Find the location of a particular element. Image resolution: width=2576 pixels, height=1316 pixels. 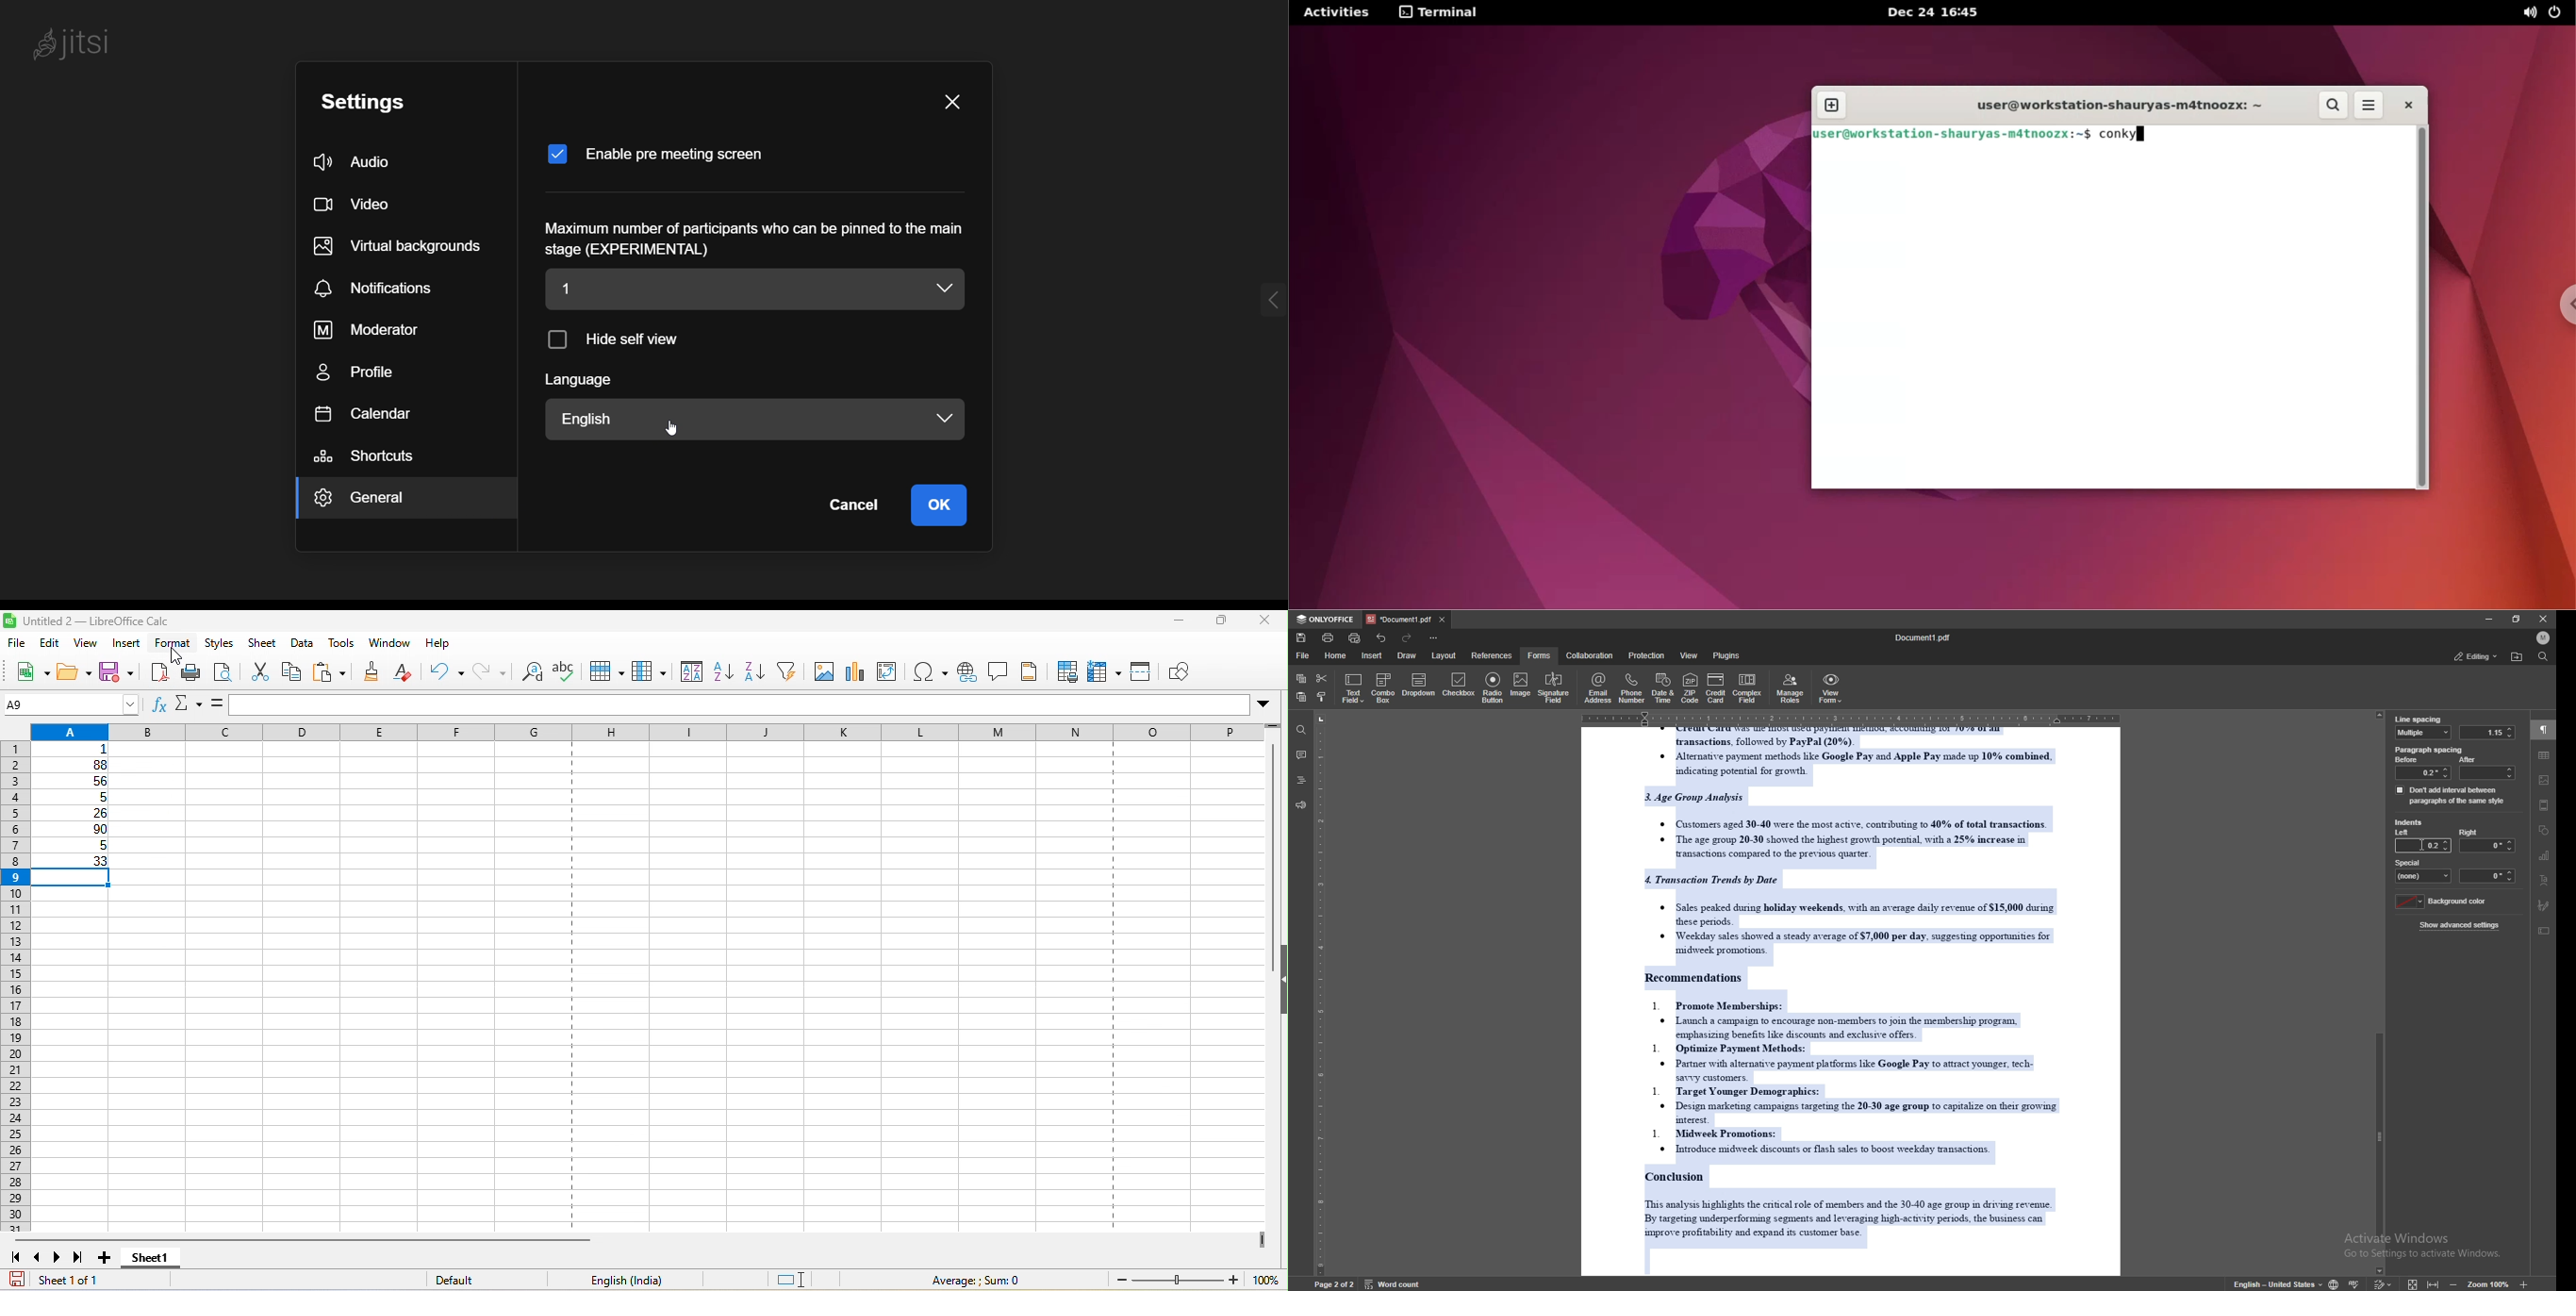

sort ascending is located at coordinates (724, 673).